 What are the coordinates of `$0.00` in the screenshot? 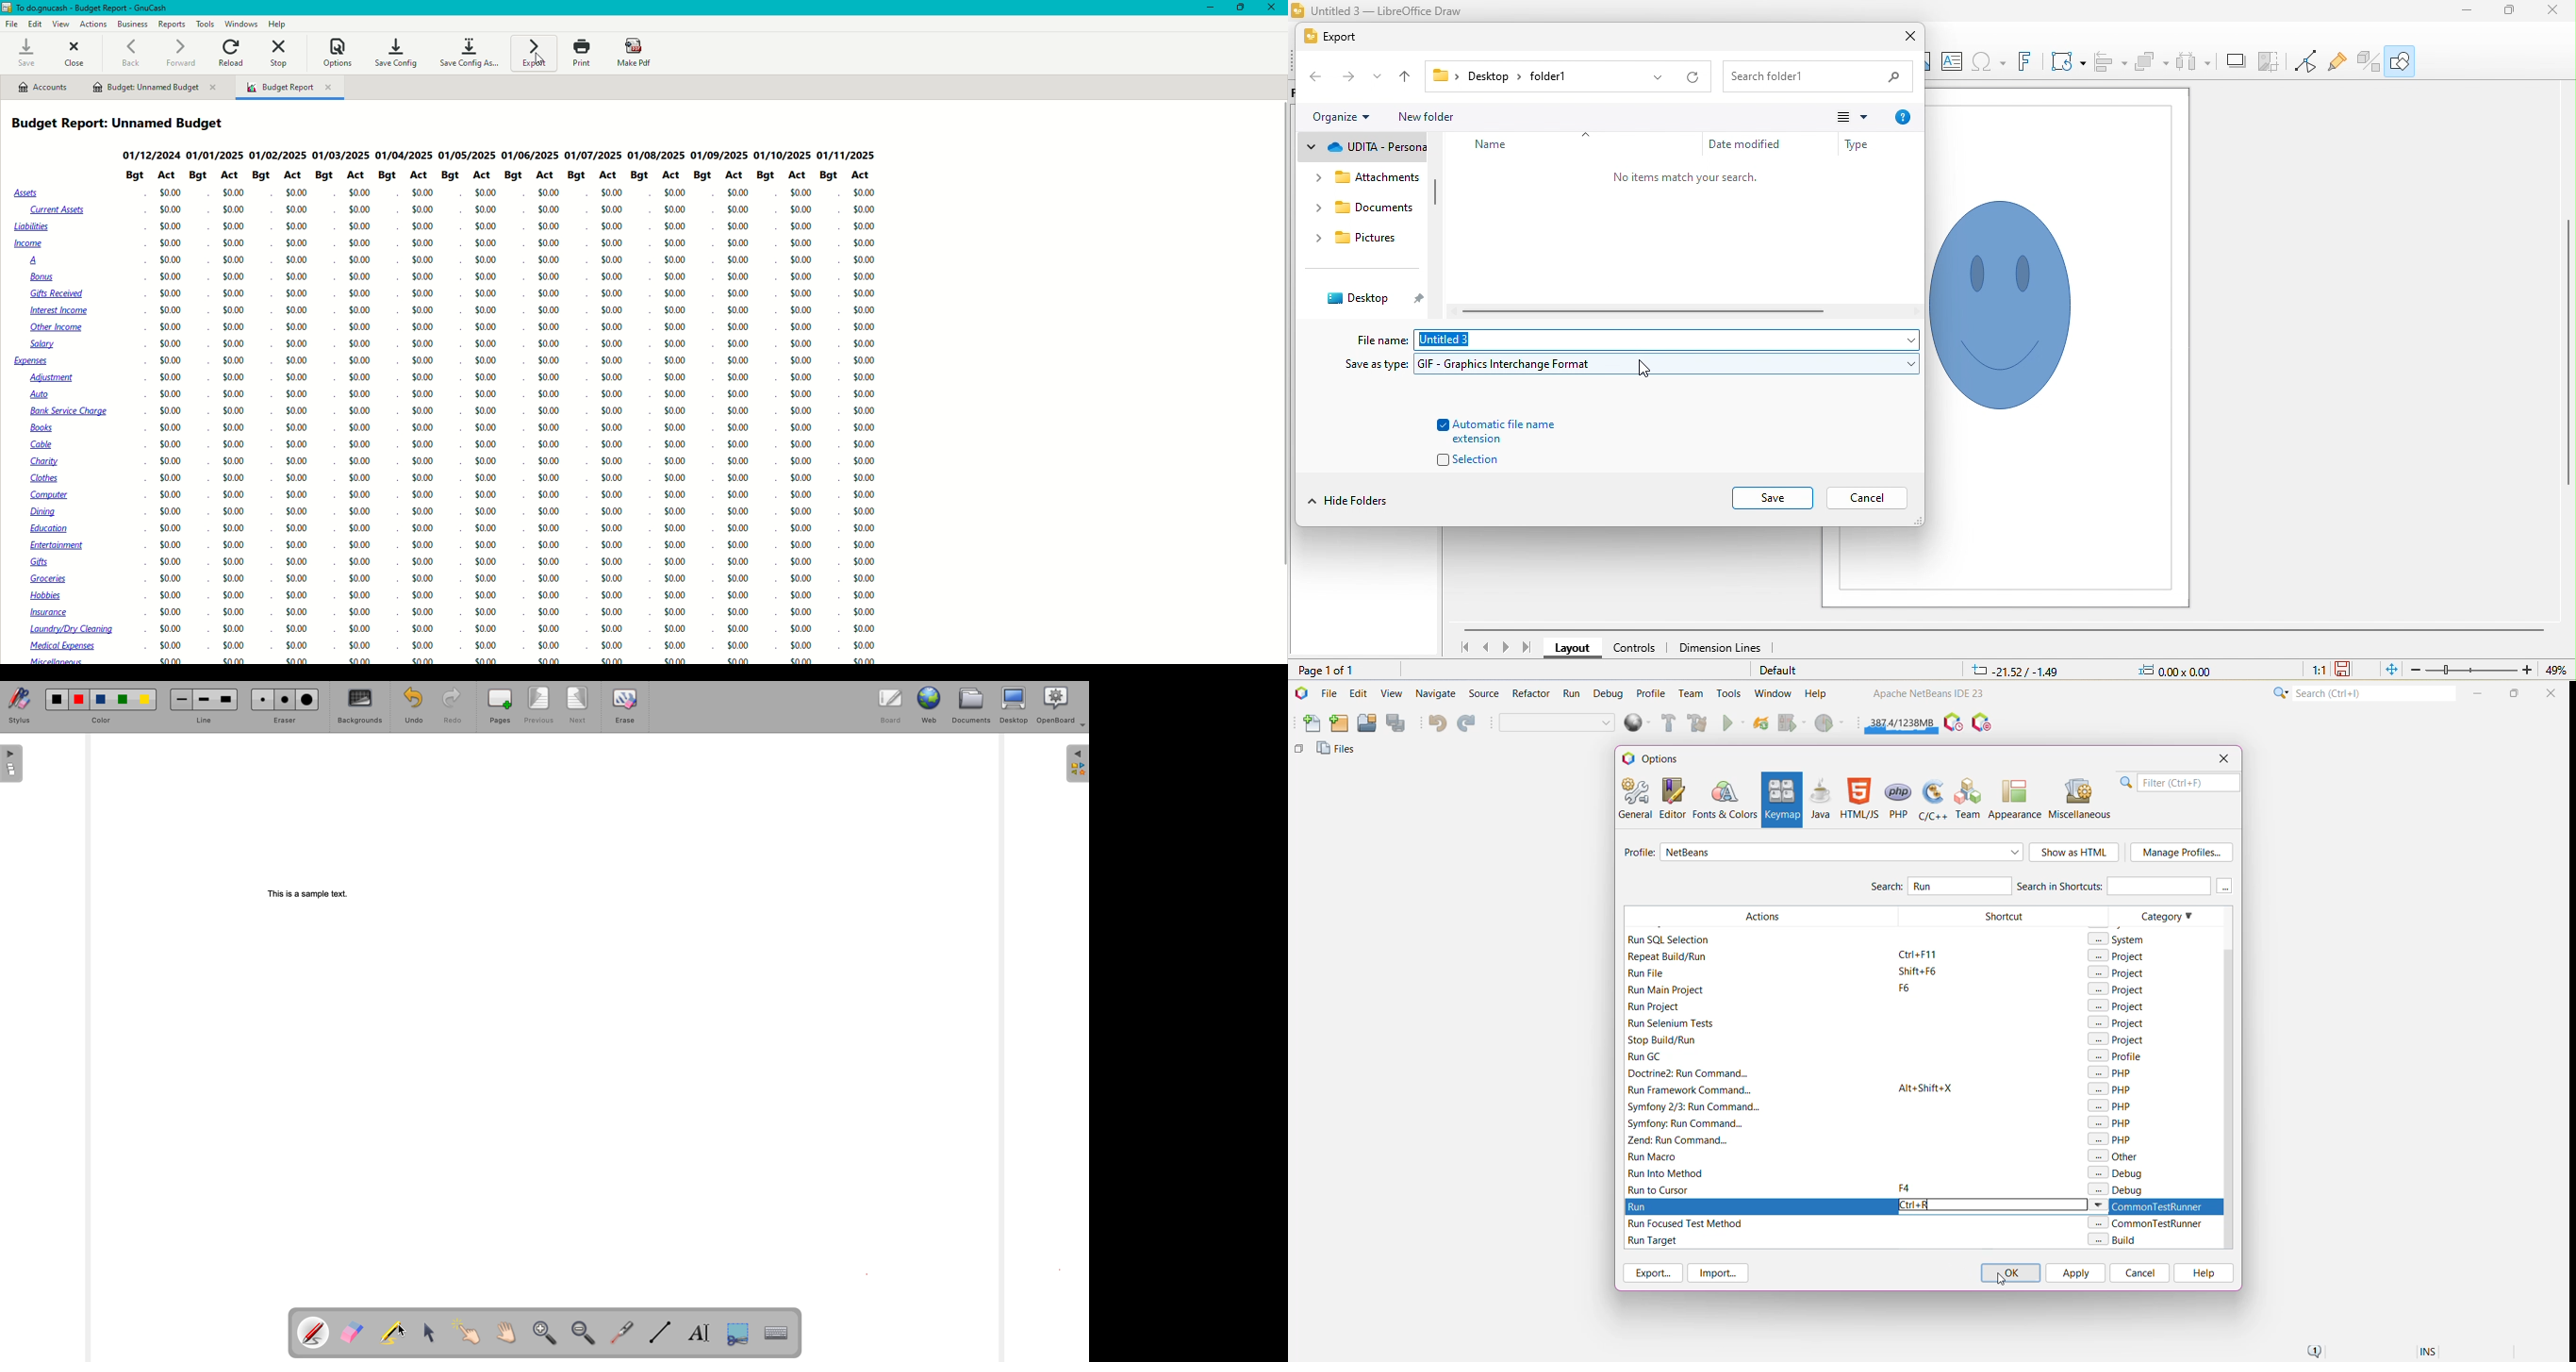 It's located at (549, 211).